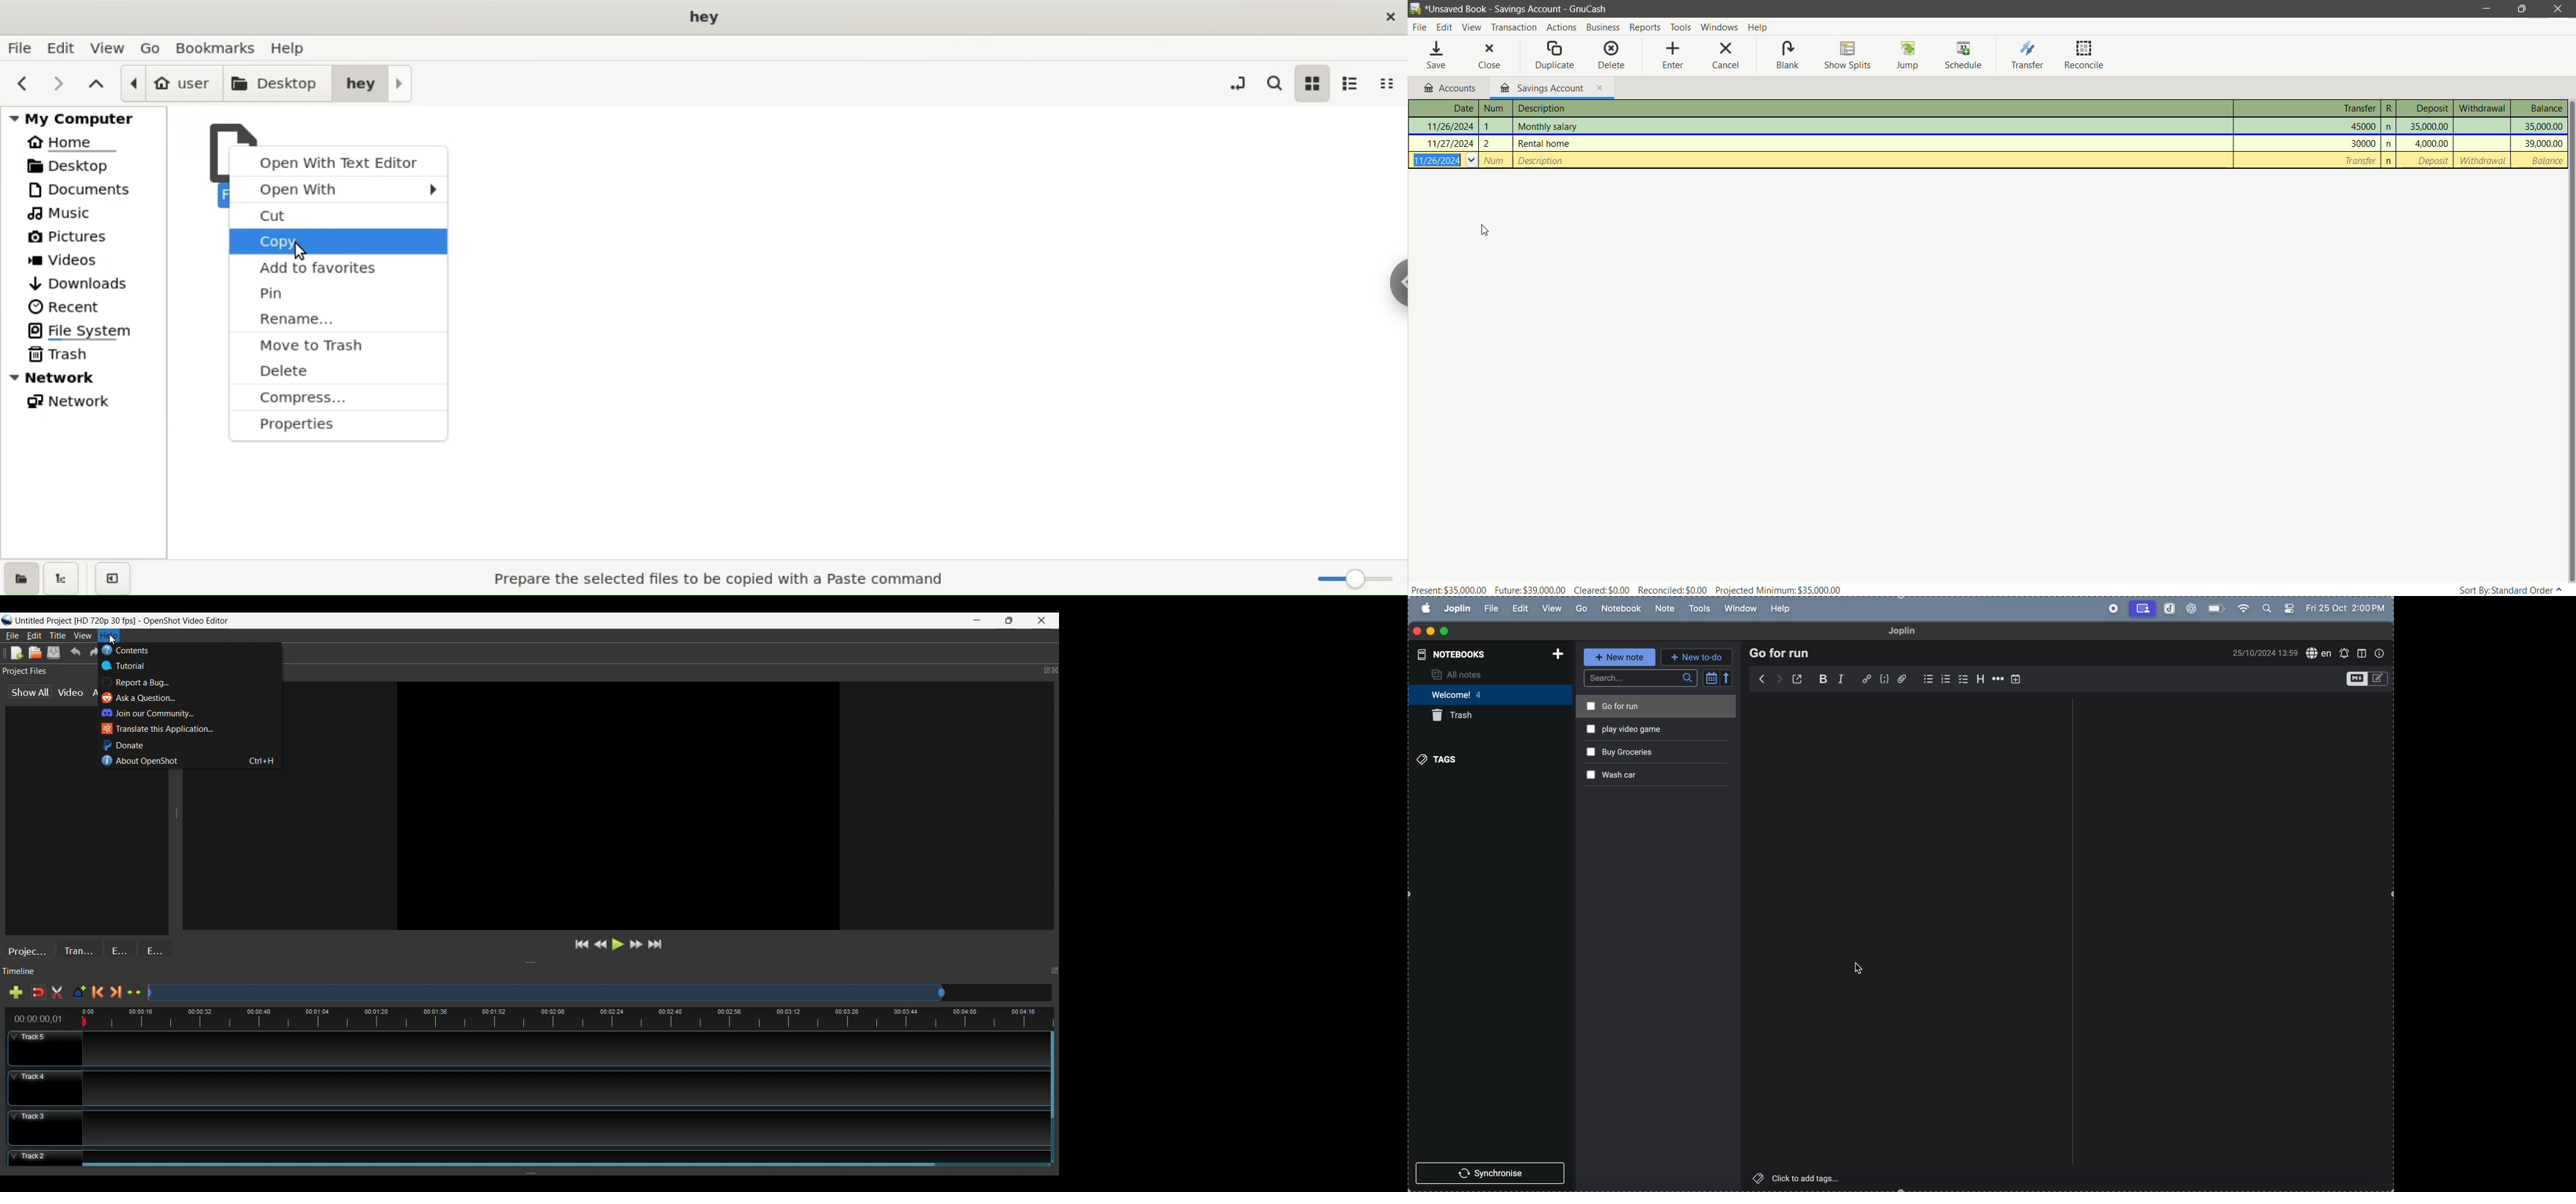  Describe the element at coordinates (1665, 607) in the screenshot. I see `note` at that location.